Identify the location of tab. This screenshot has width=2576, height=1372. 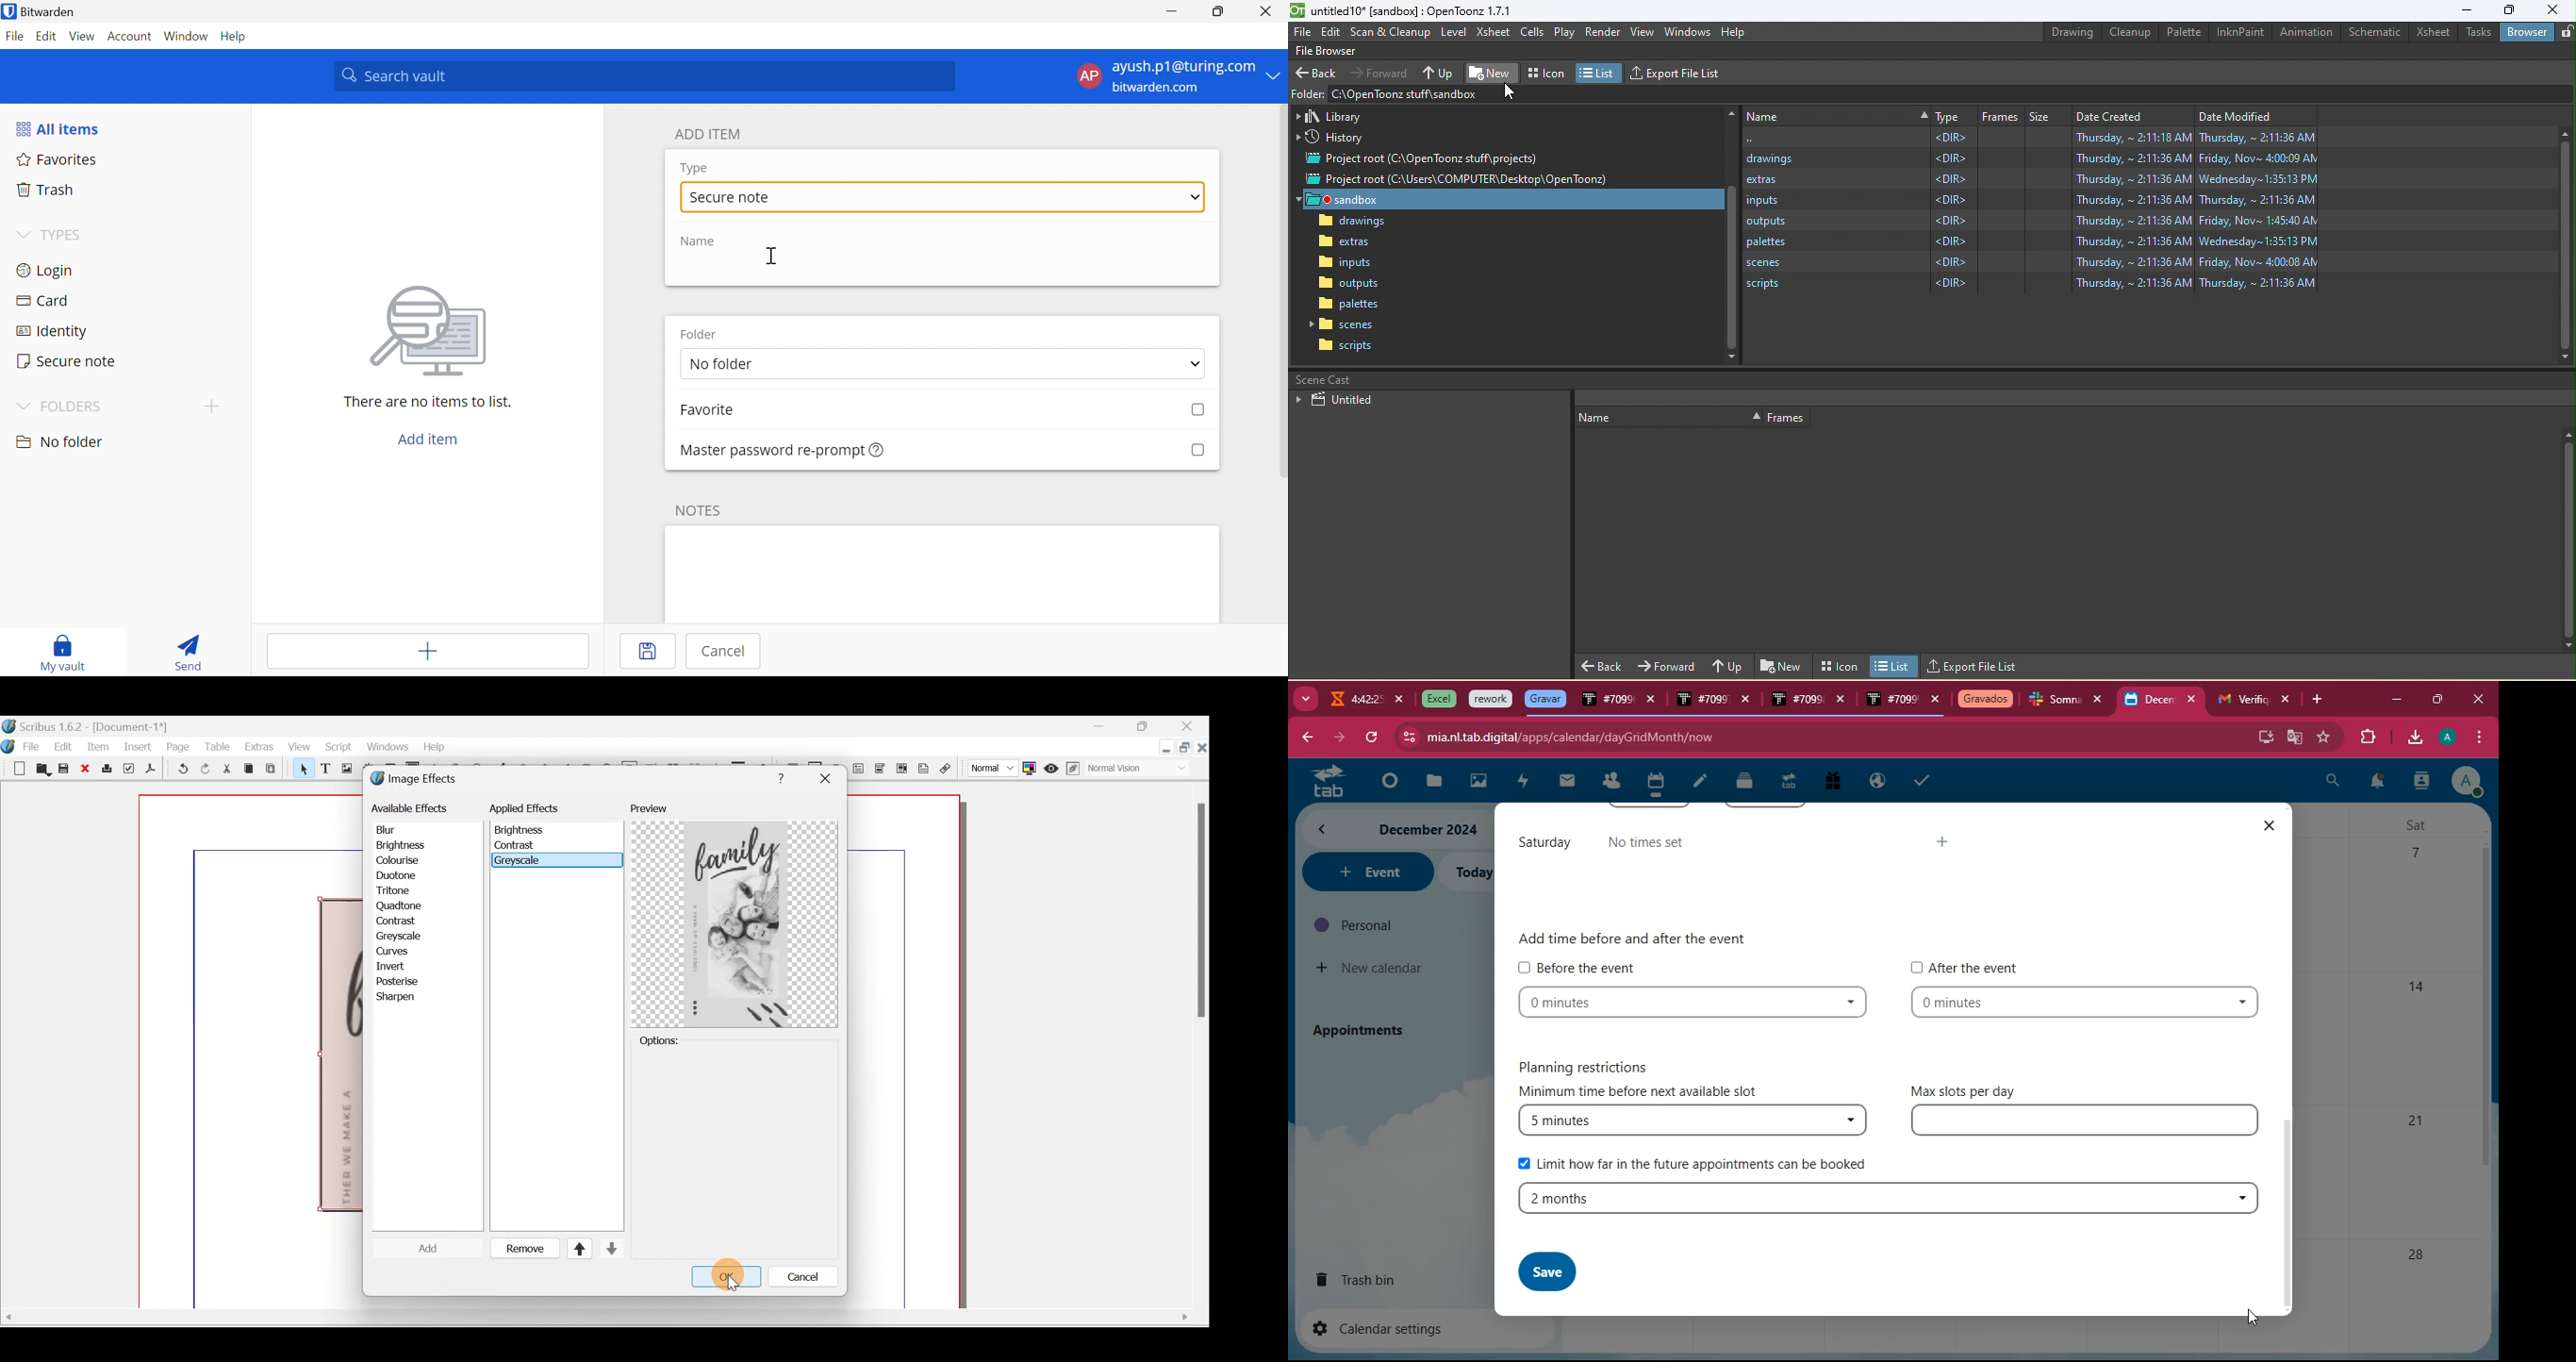
(1607, 702).